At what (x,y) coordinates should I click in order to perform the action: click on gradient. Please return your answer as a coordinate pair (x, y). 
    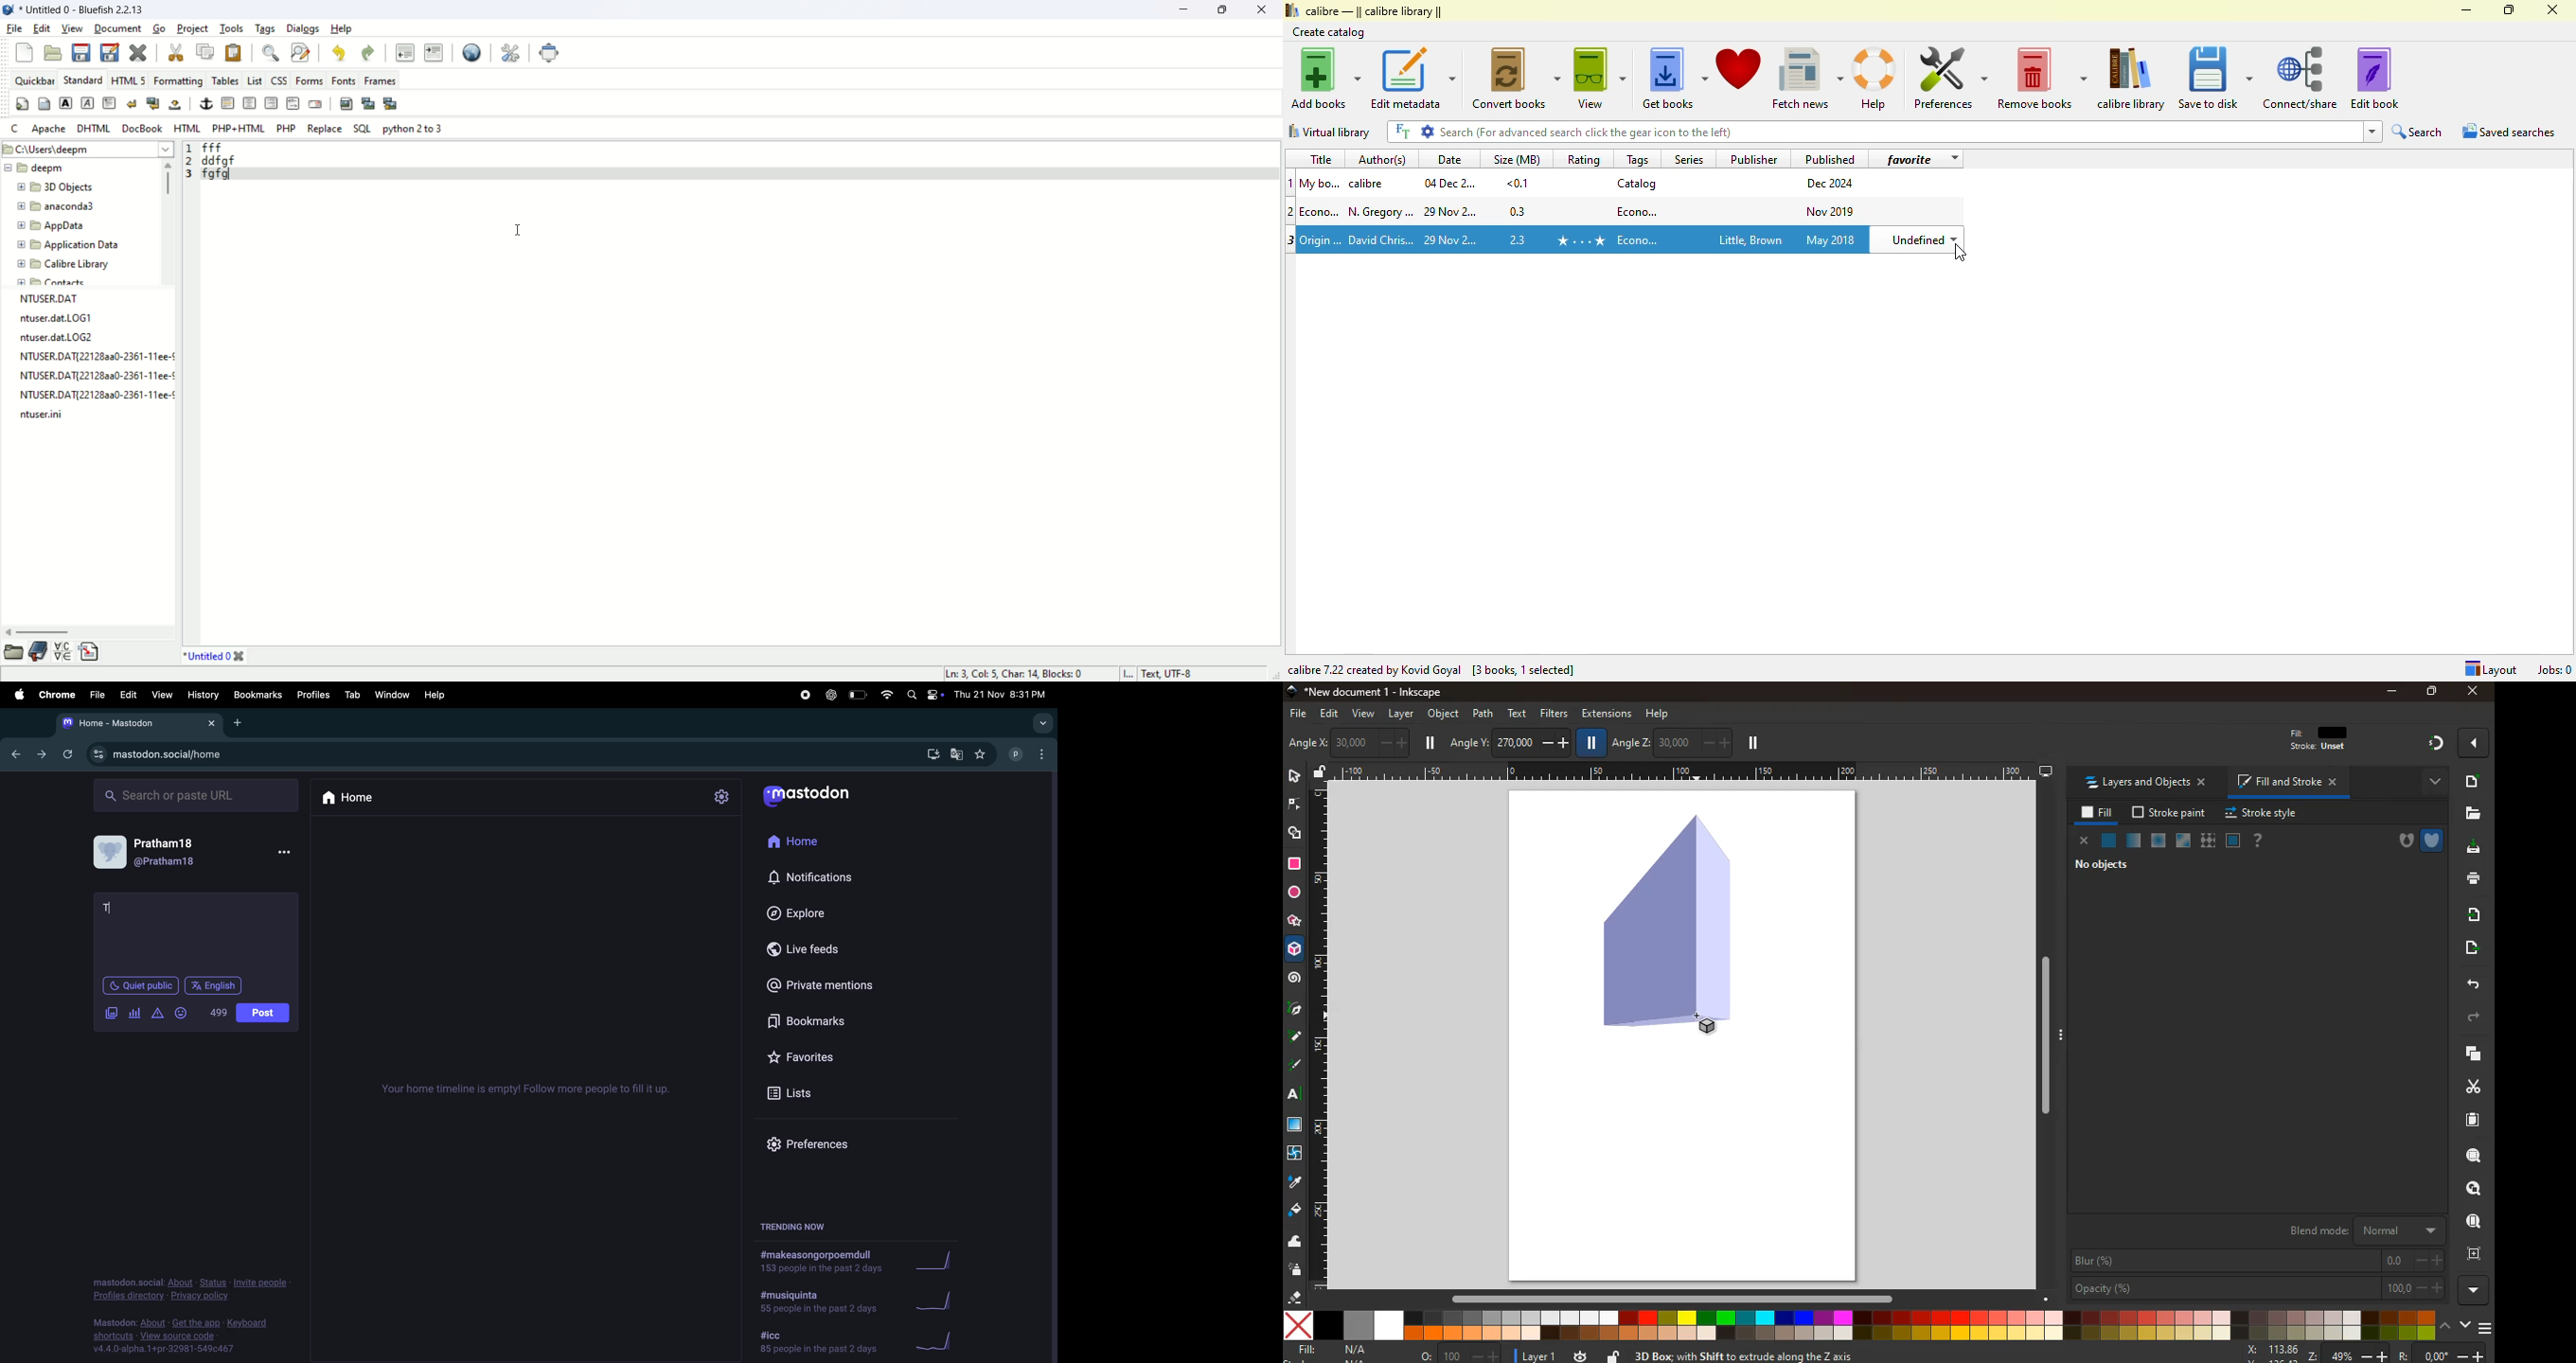
    Looking at the image, I should click on (2437, 744).